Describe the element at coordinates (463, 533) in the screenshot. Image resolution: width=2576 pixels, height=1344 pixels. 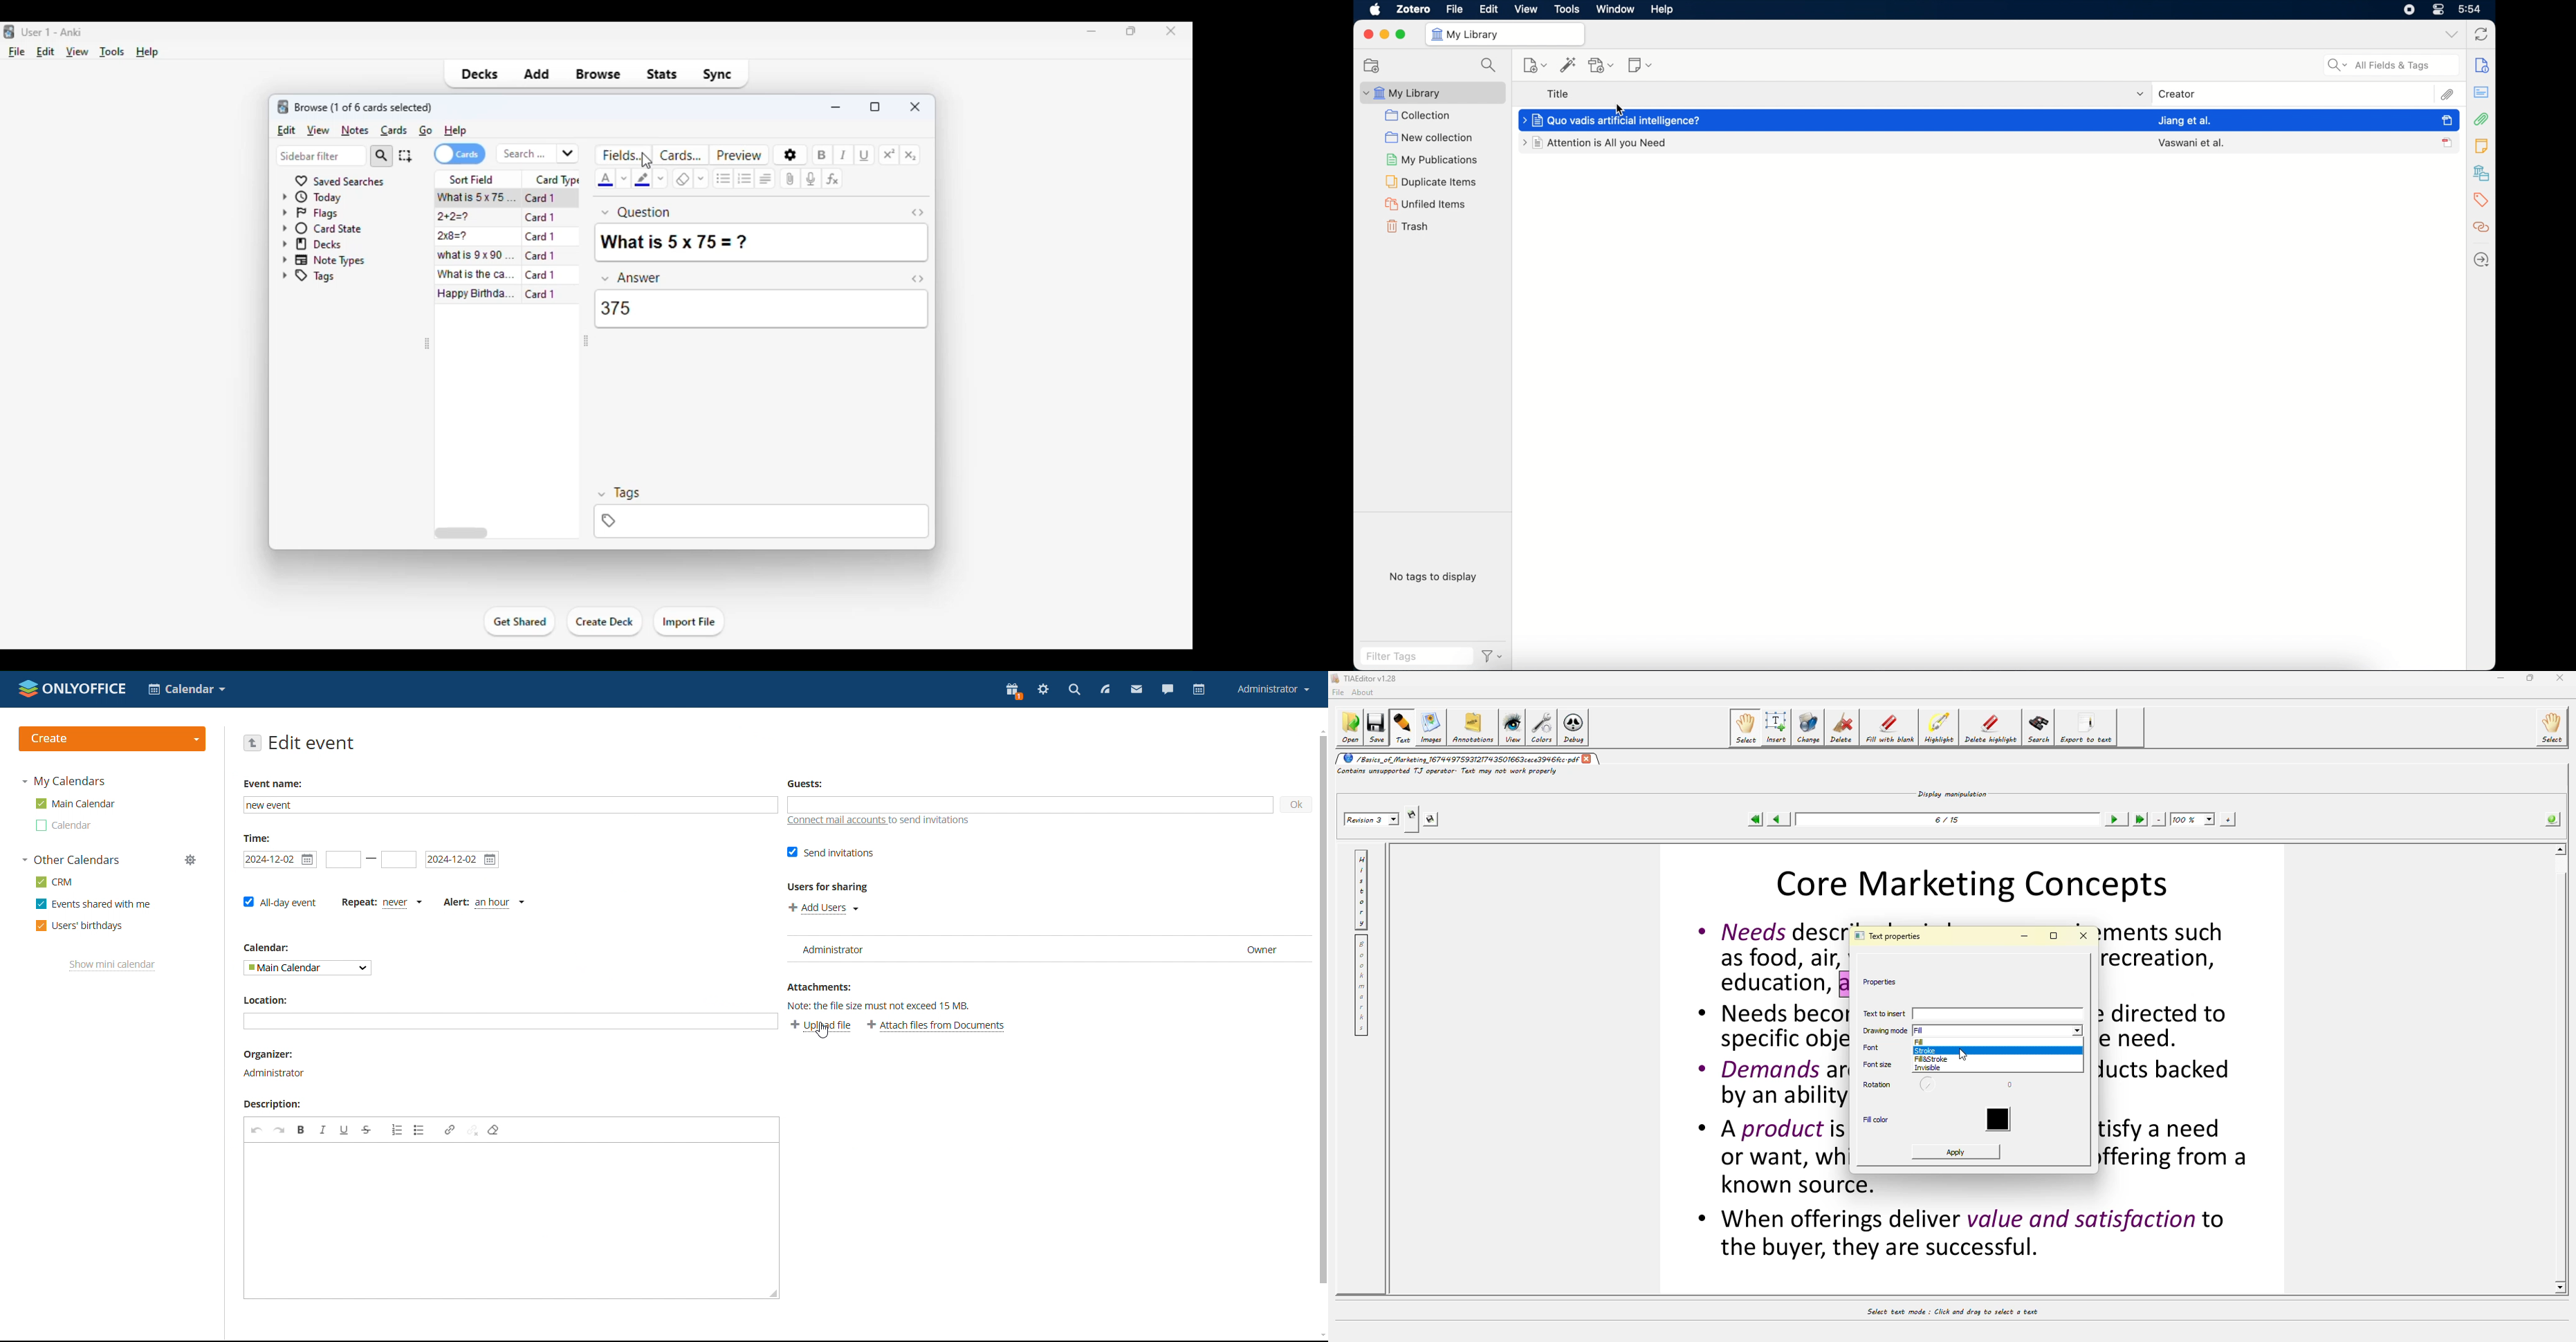
I see `horizontal scroll bar` at that location.